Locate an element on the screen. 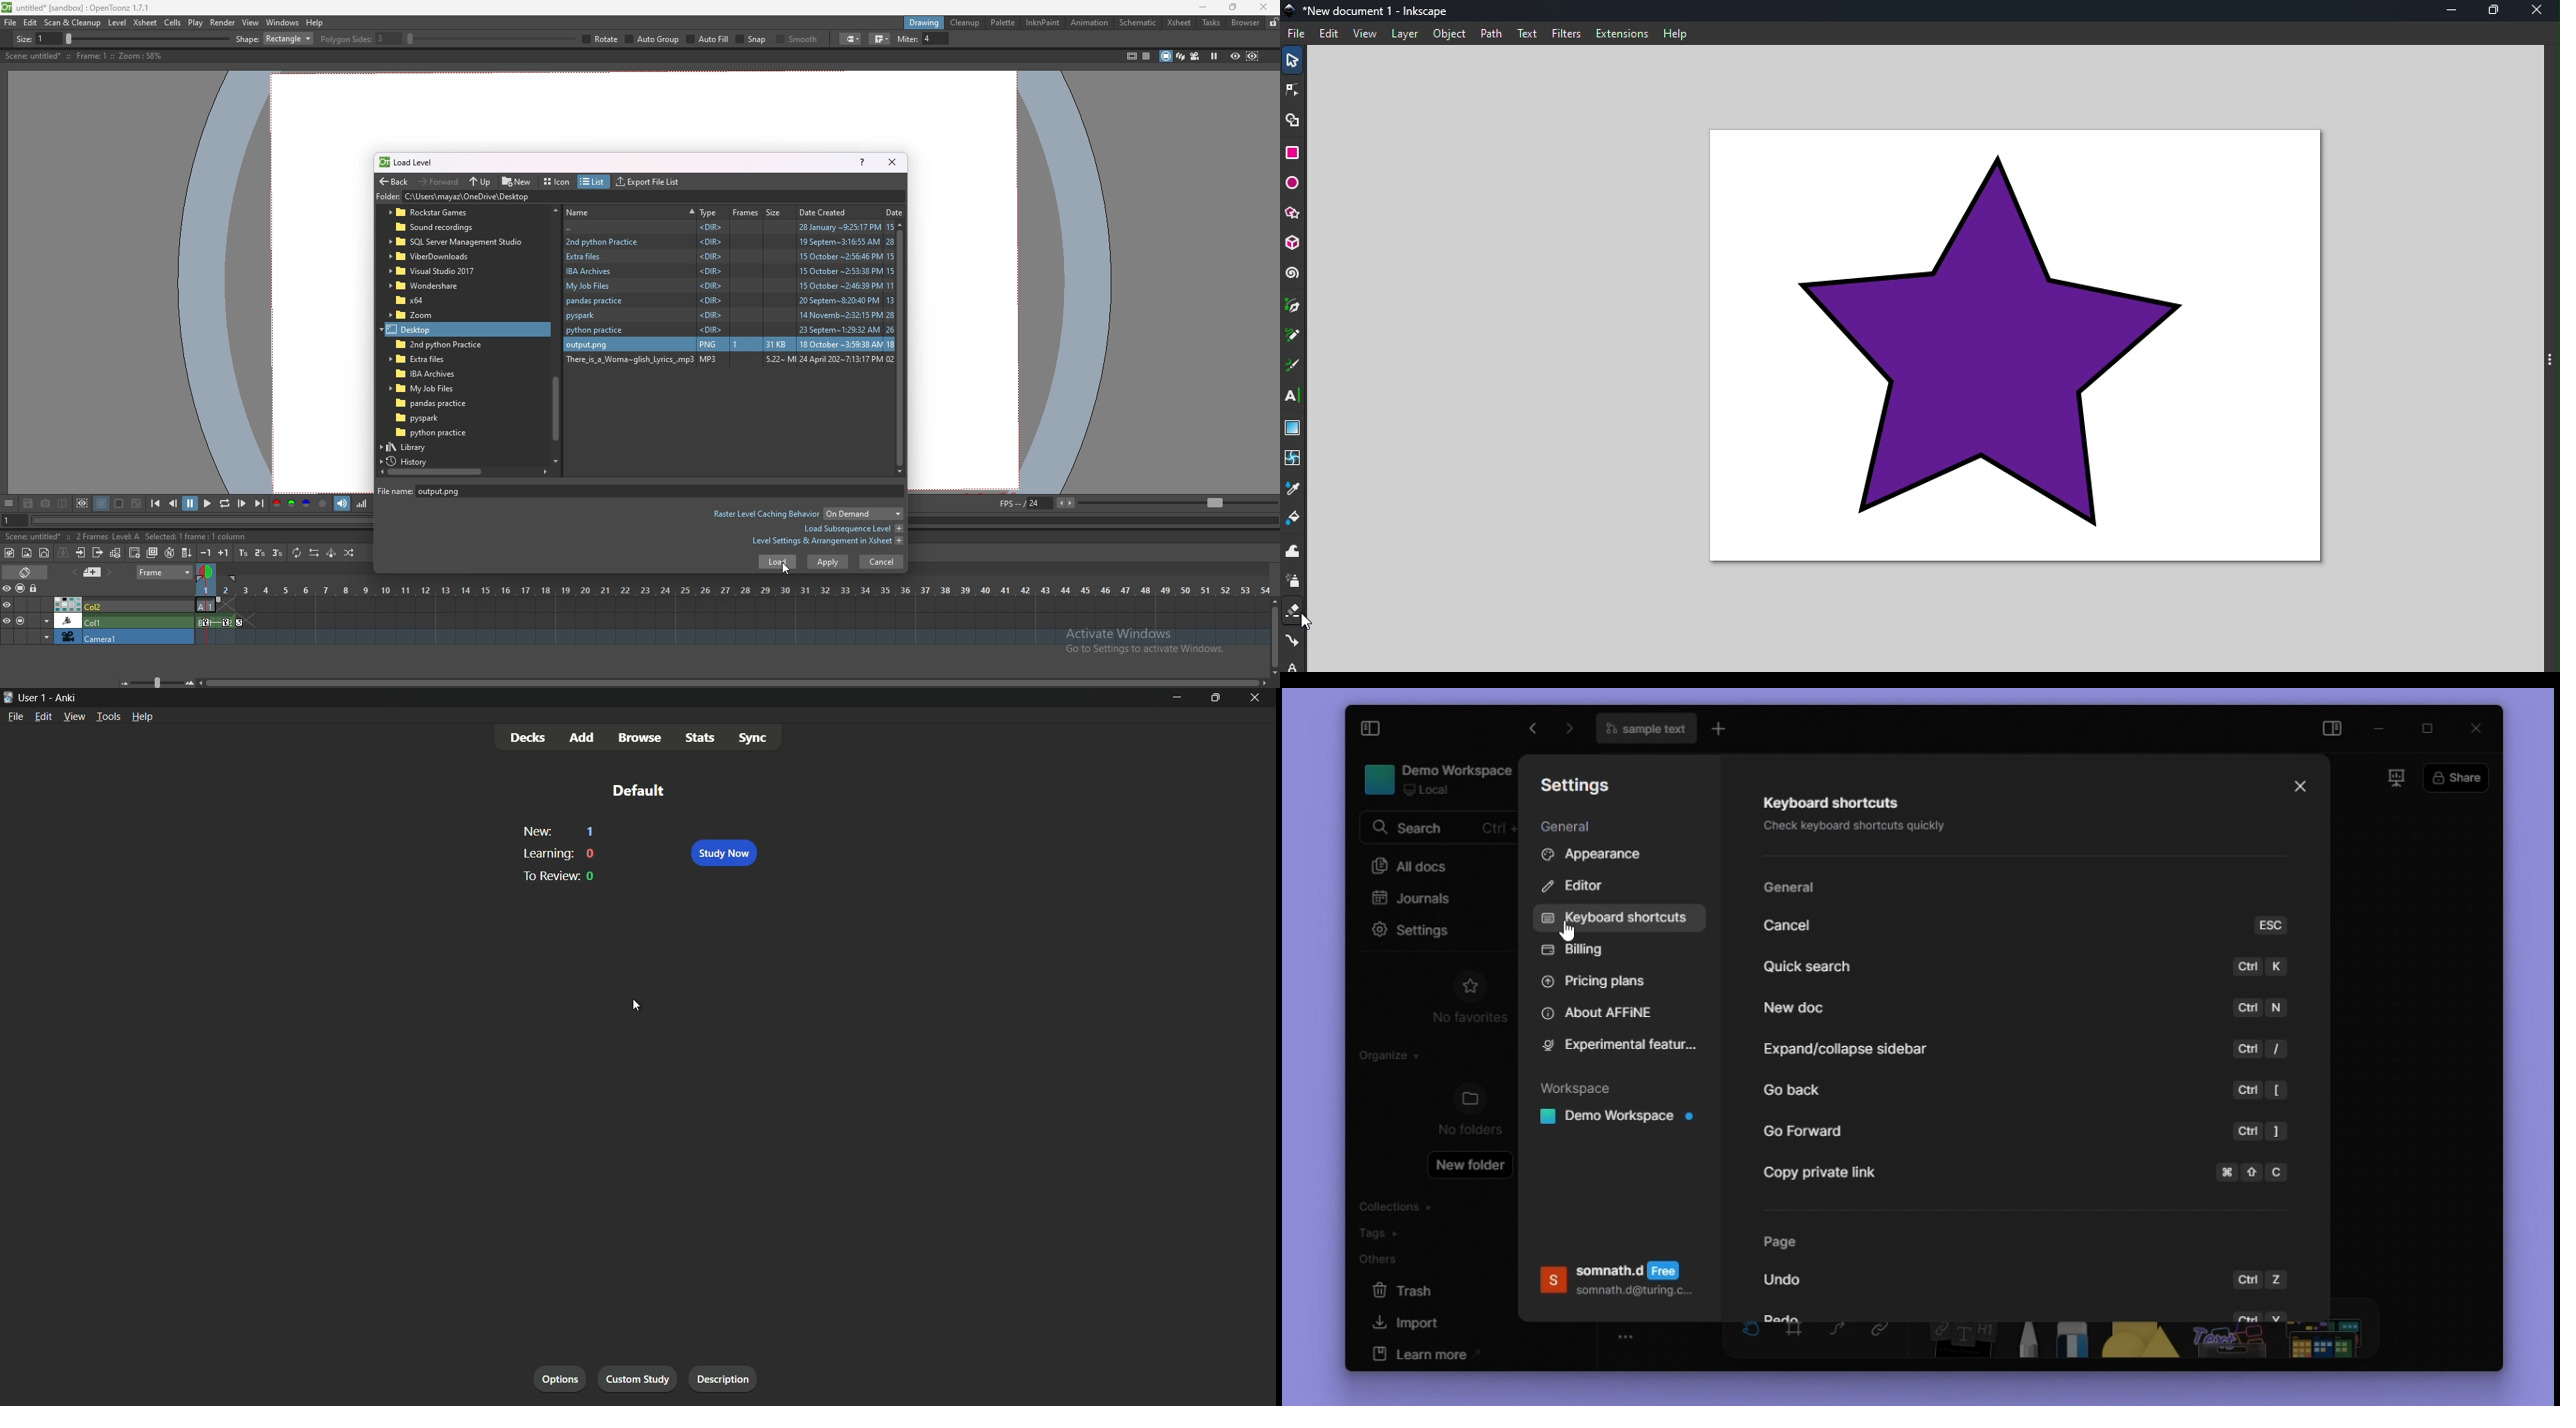  About is located at coordinates (1609, 1013).